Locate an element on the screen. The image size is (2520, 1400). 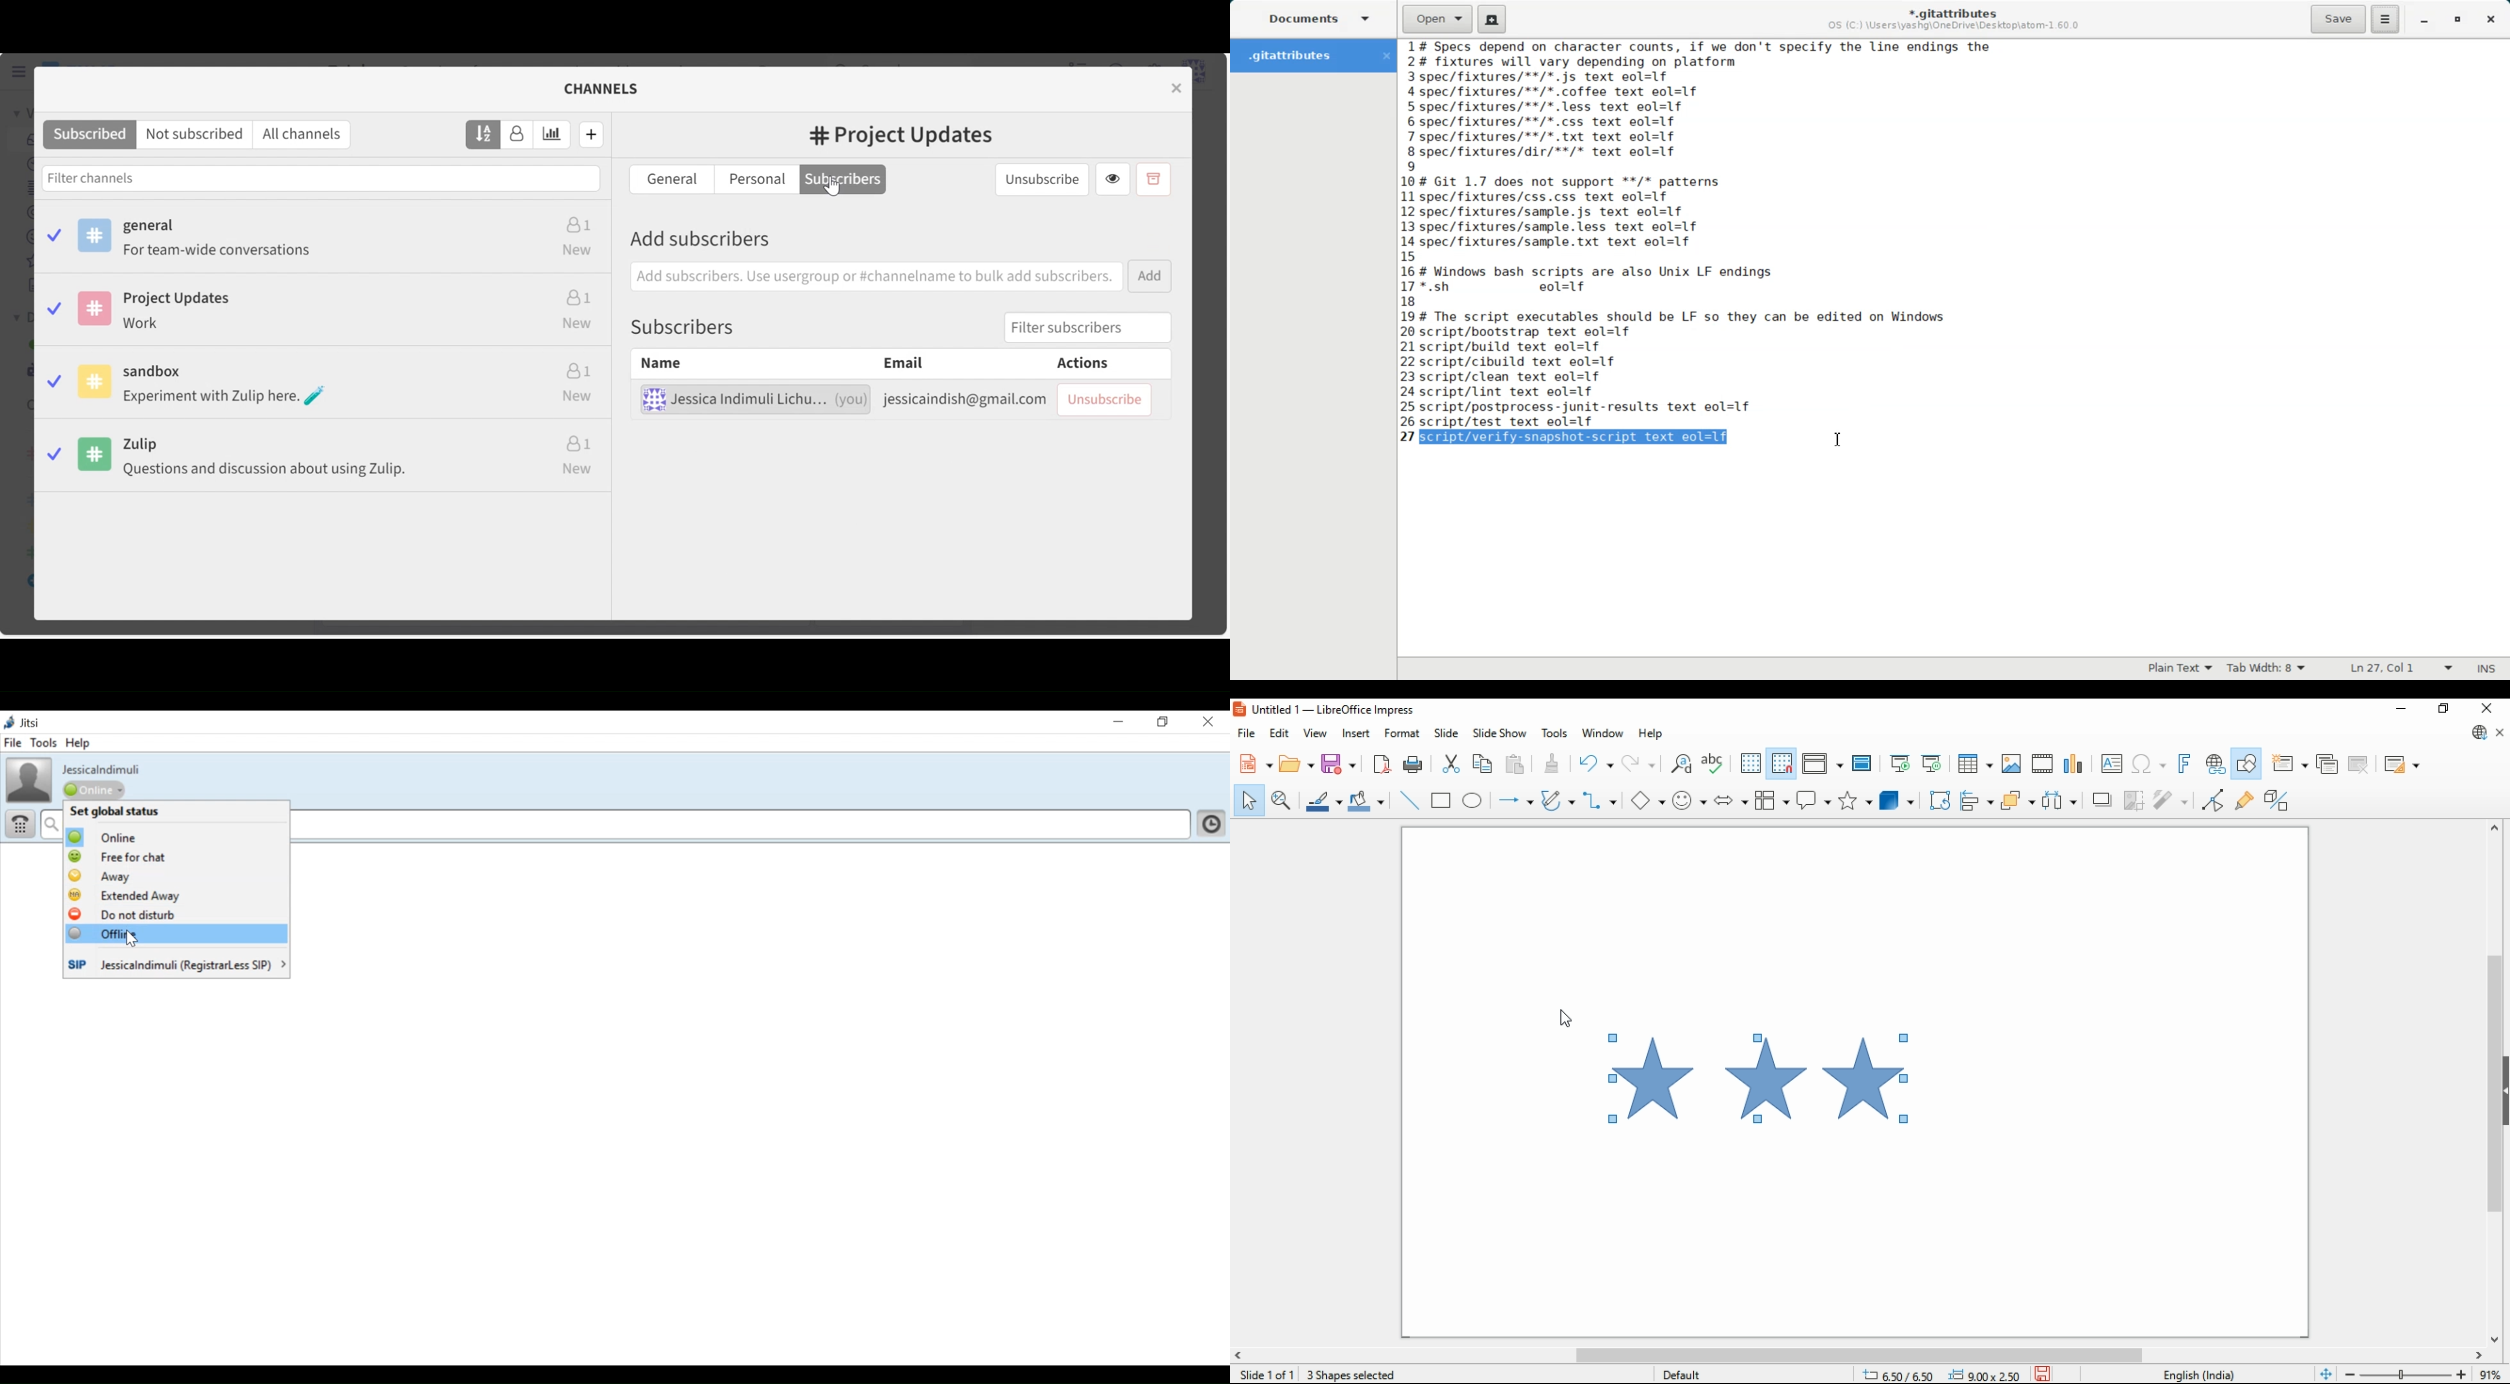
select is located at coordinates (1250, 800).